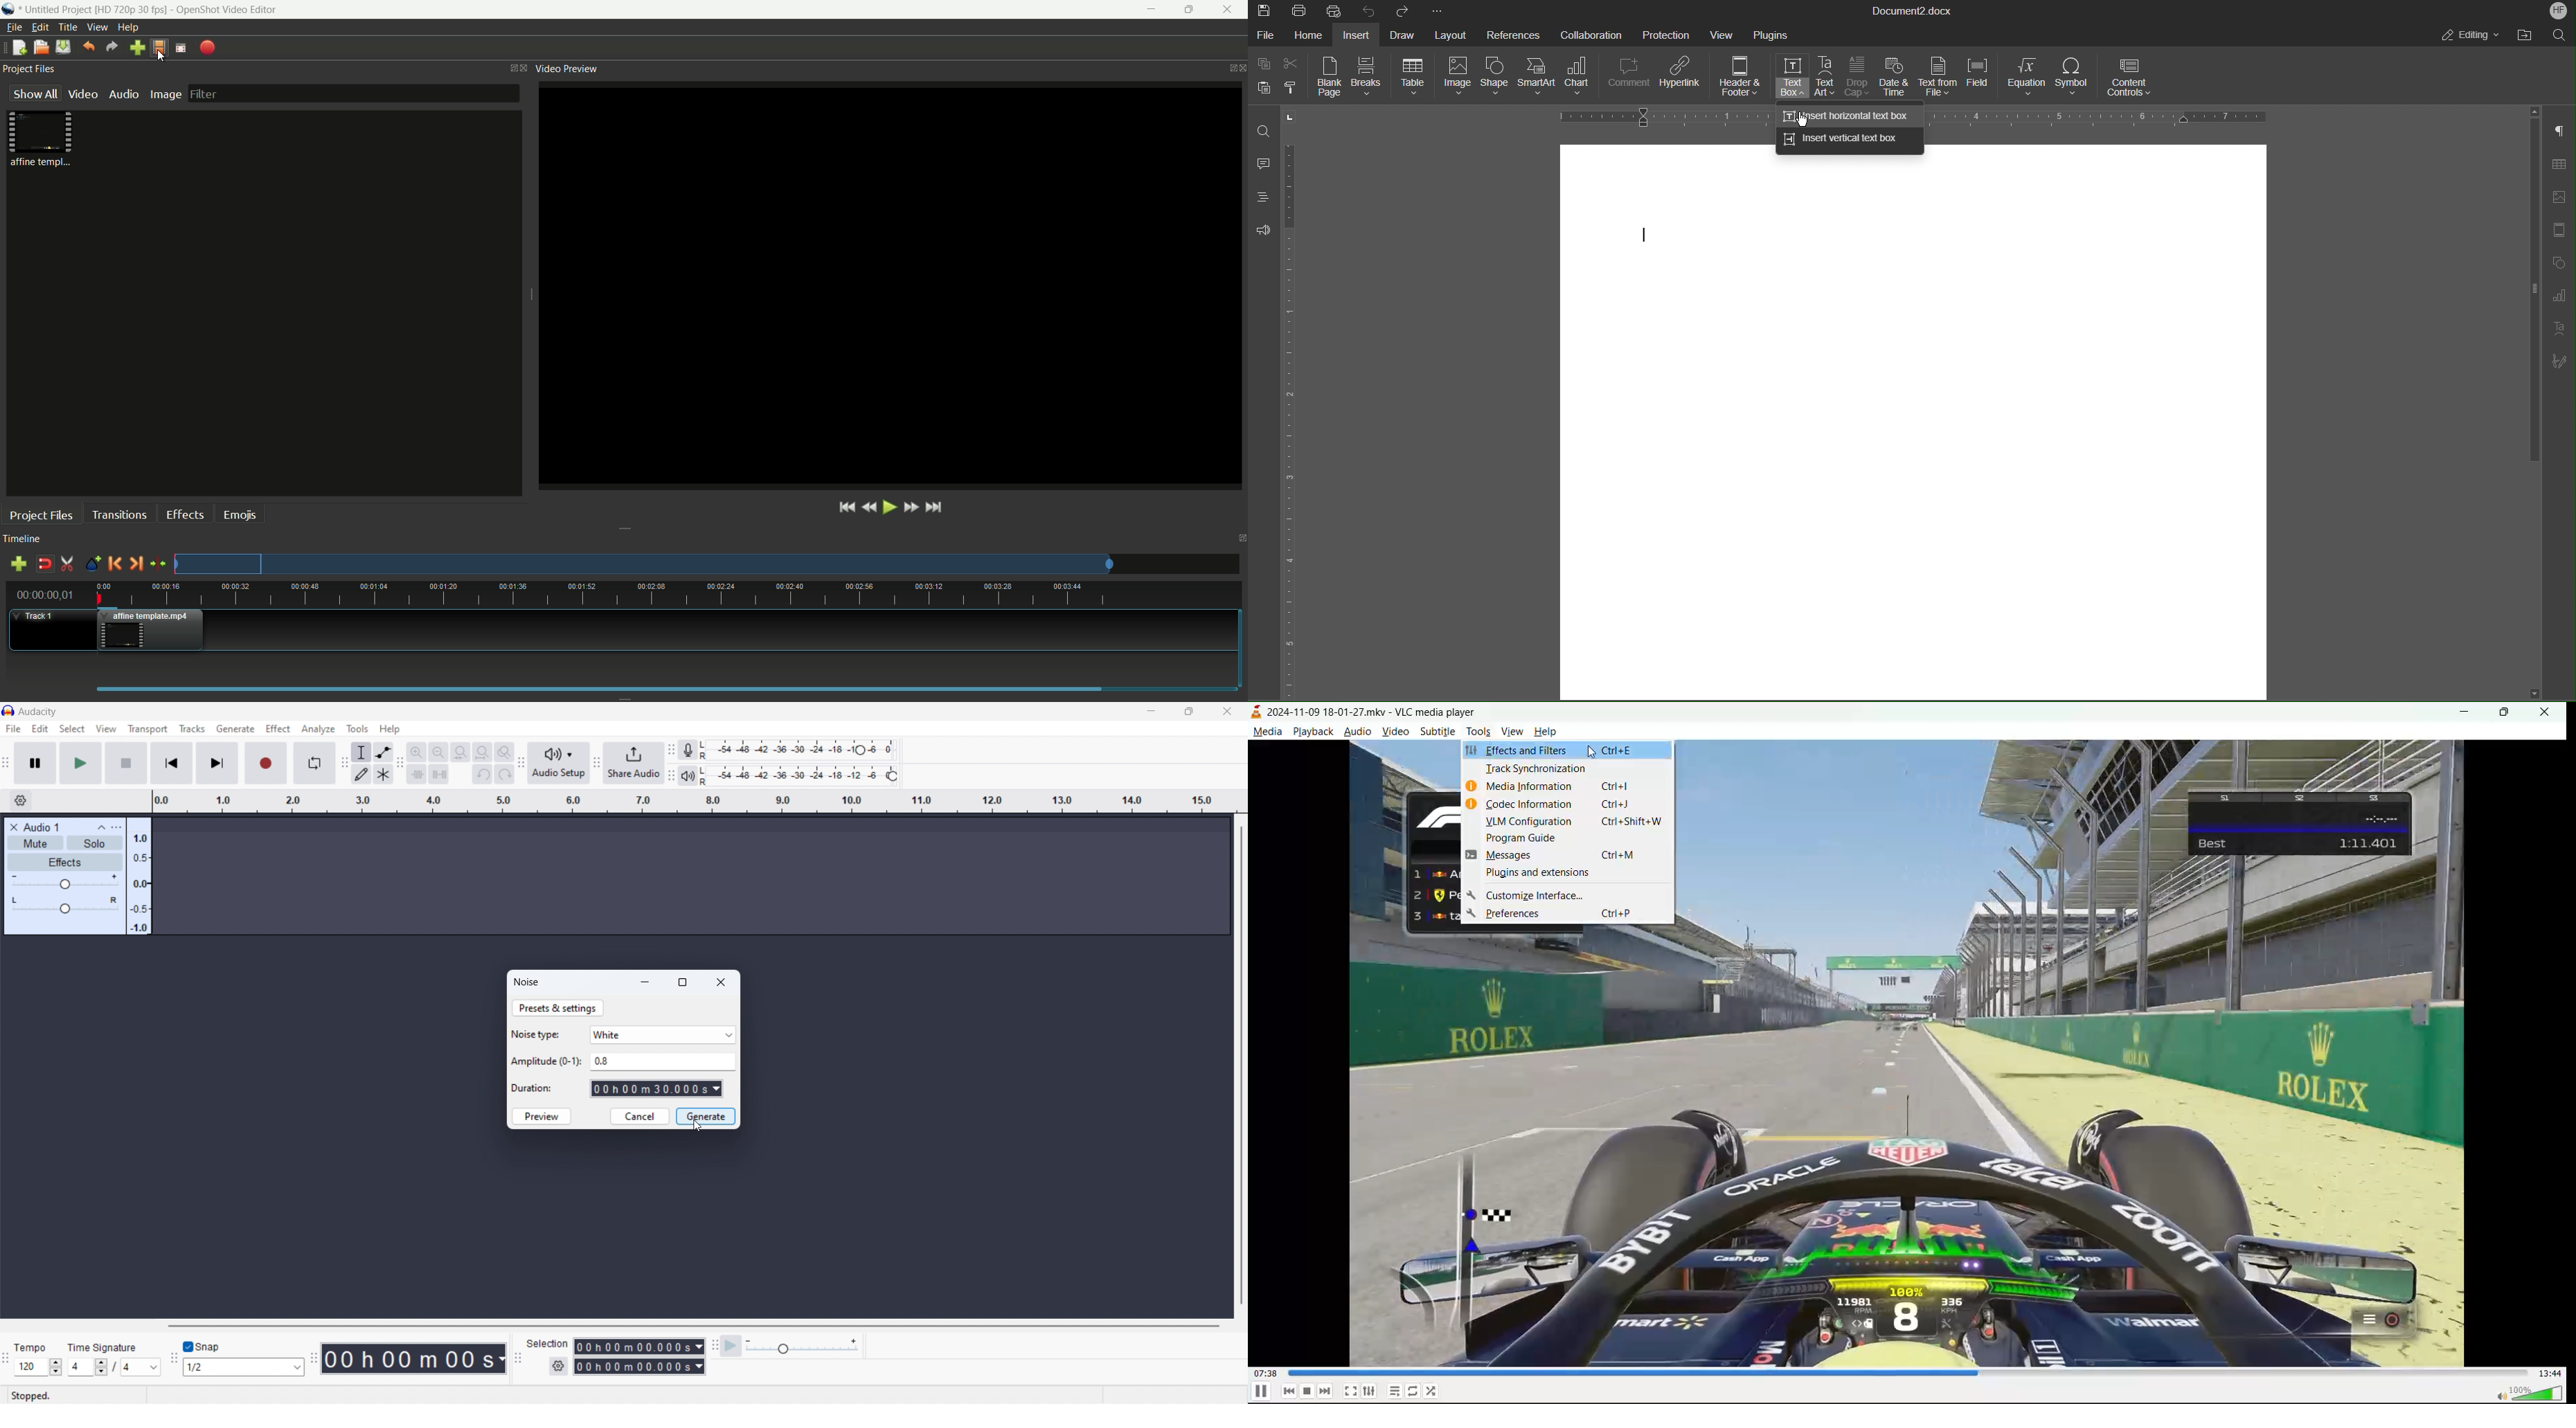  Describe the element at coordinates (2558, 165) in the screenshot. I see `Table` at that location.